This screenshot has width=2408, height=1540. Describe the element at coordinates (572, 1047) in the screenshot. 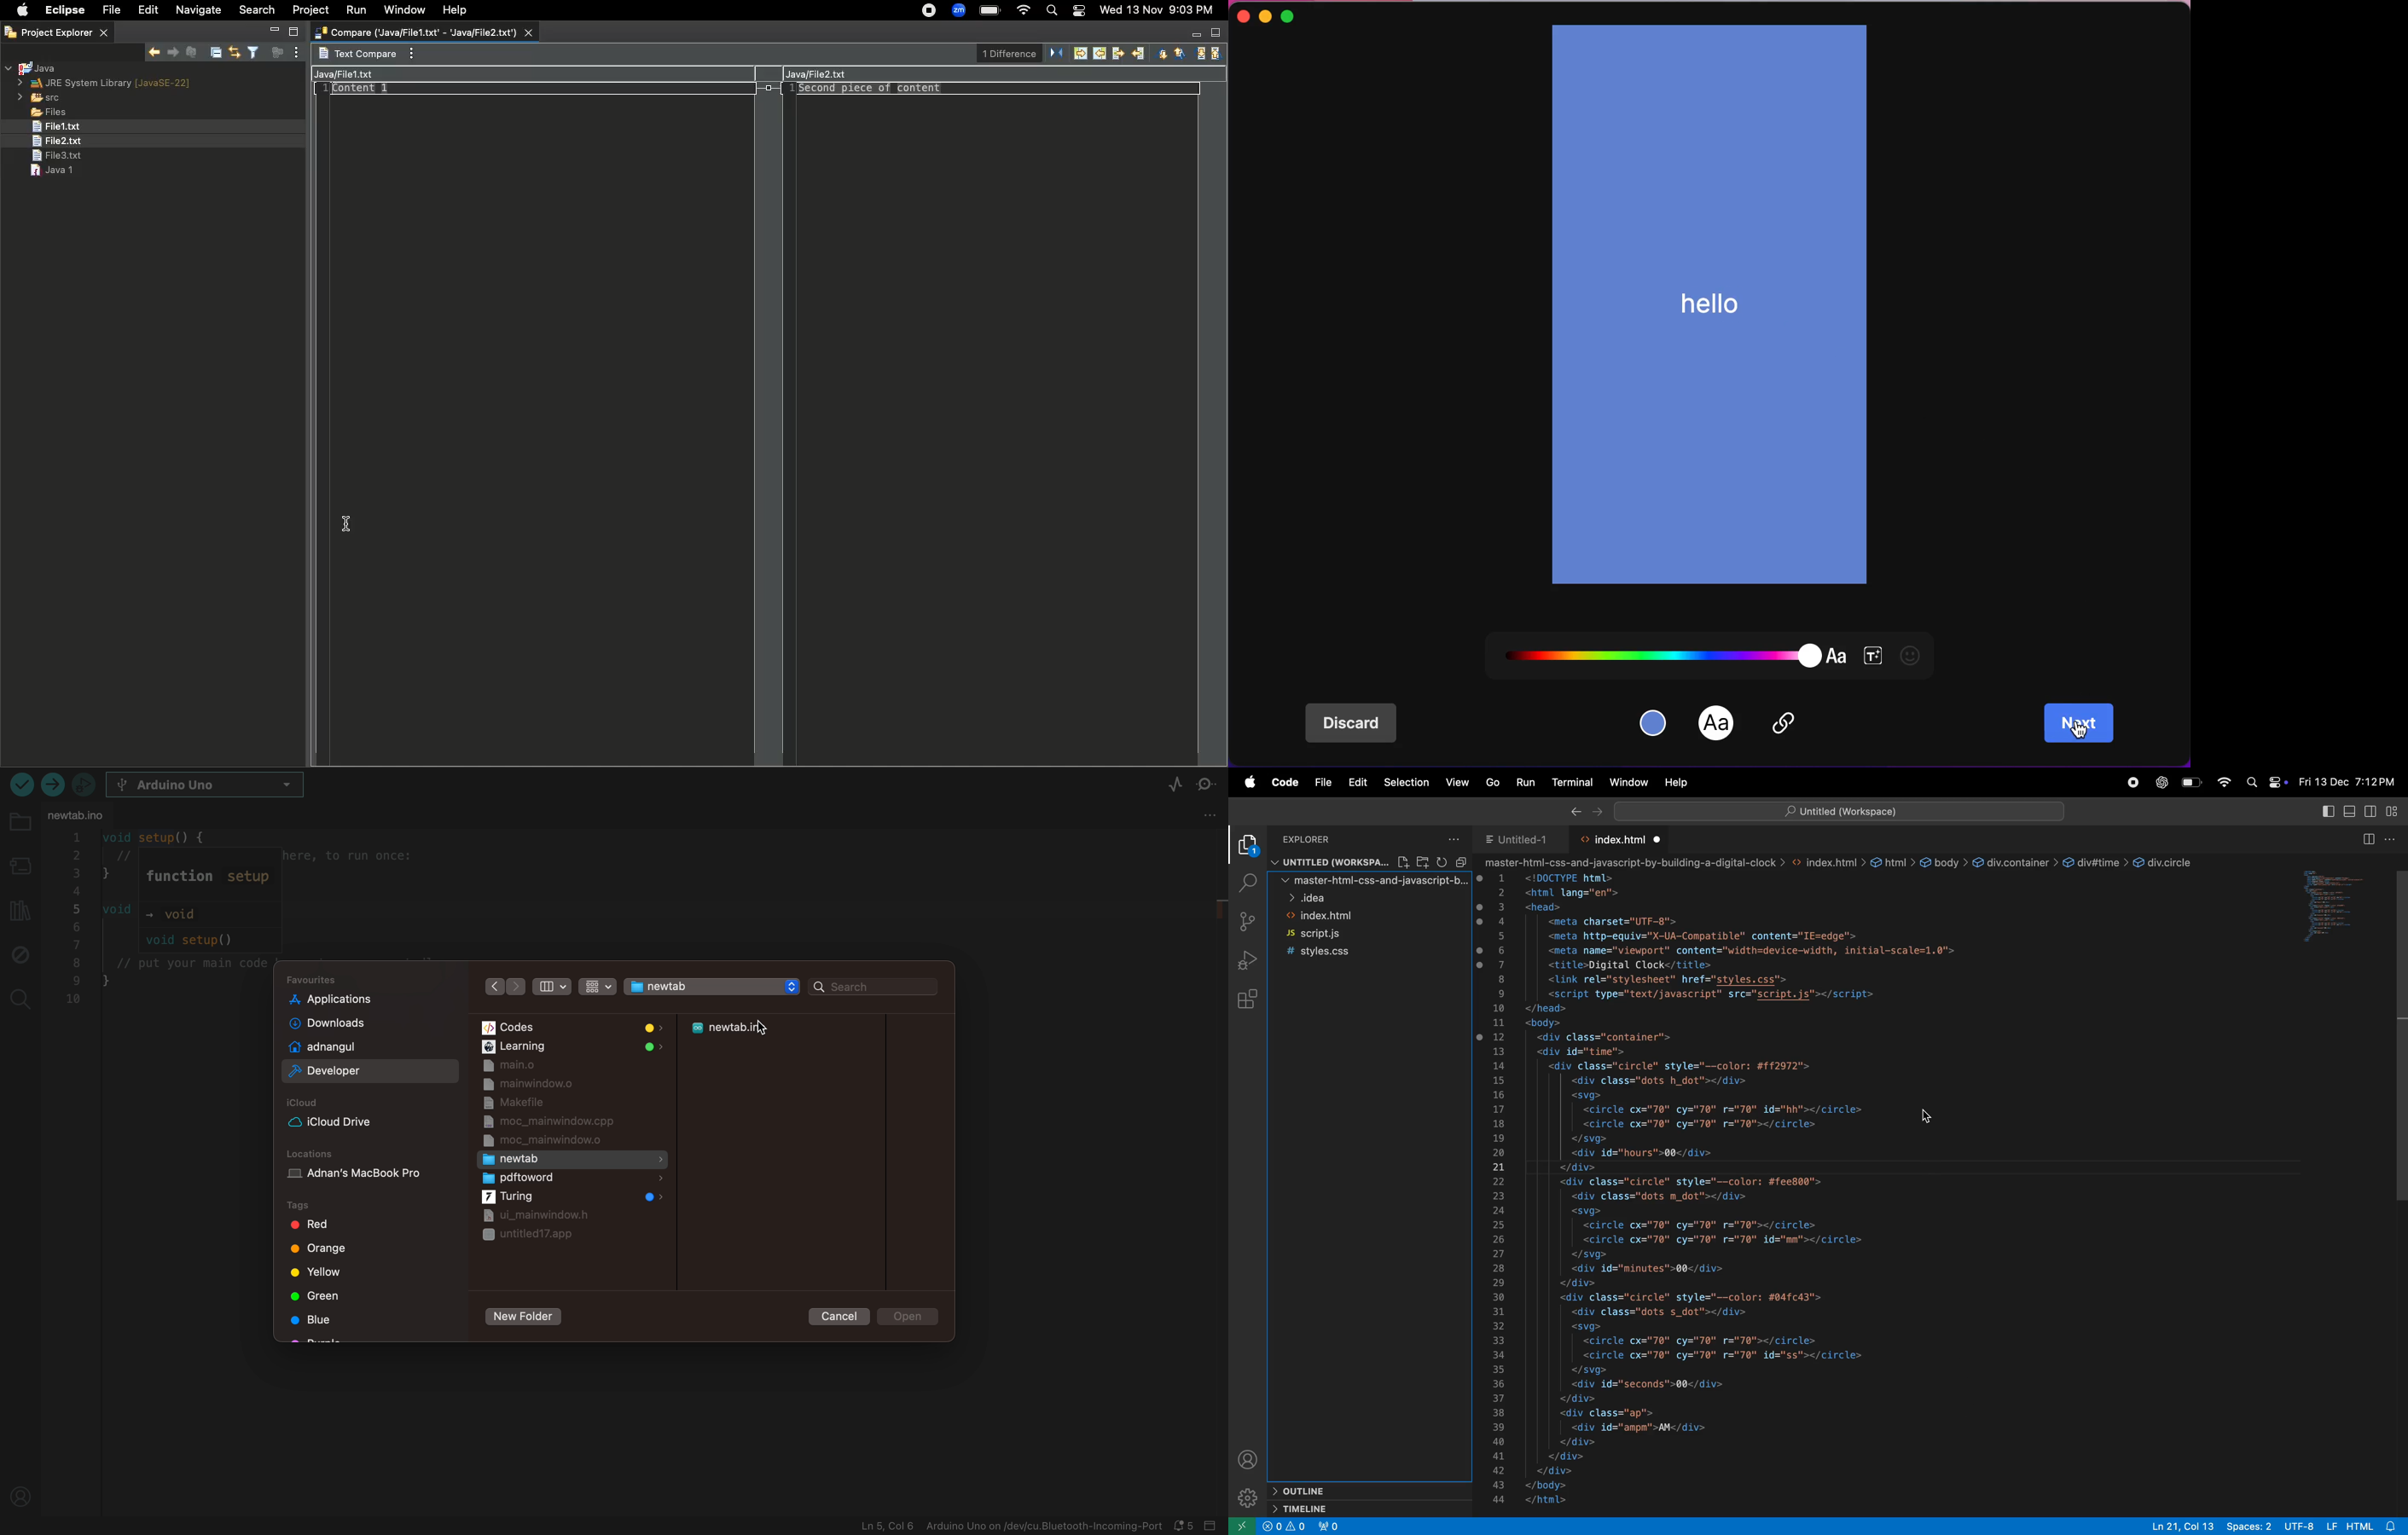

I see `learning` at that location.